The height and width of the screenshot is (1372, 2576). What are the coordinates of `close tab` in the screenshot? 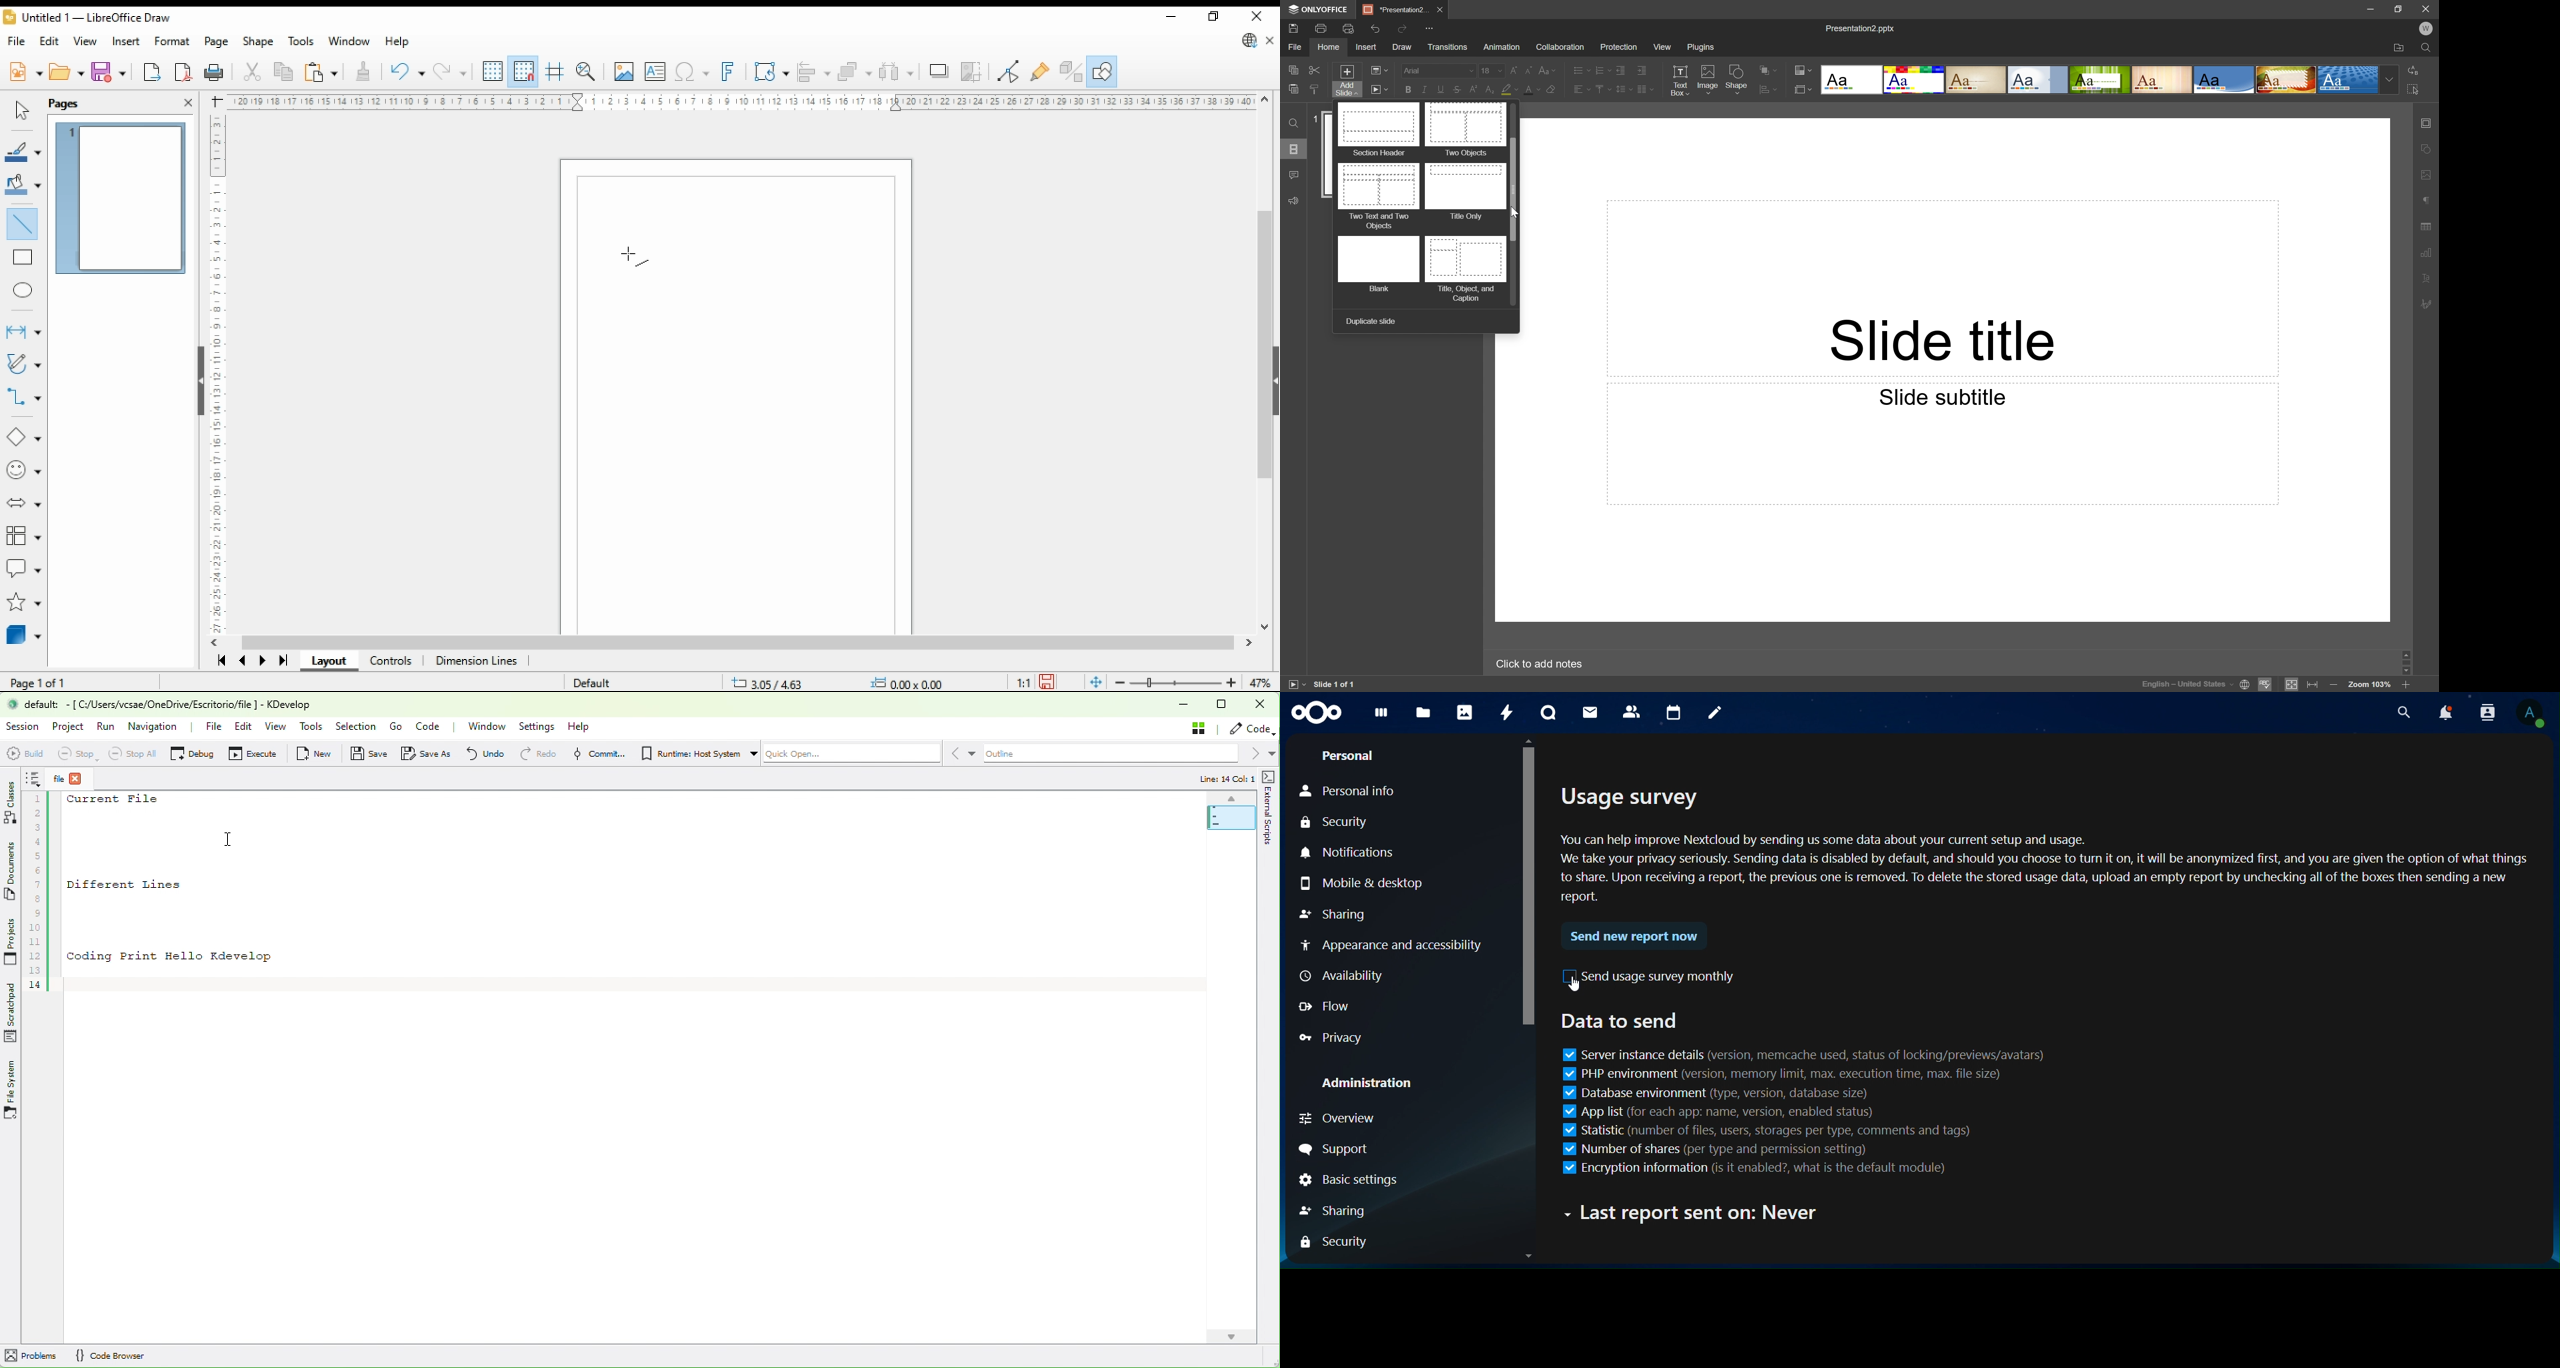 It's located at (77, 779).